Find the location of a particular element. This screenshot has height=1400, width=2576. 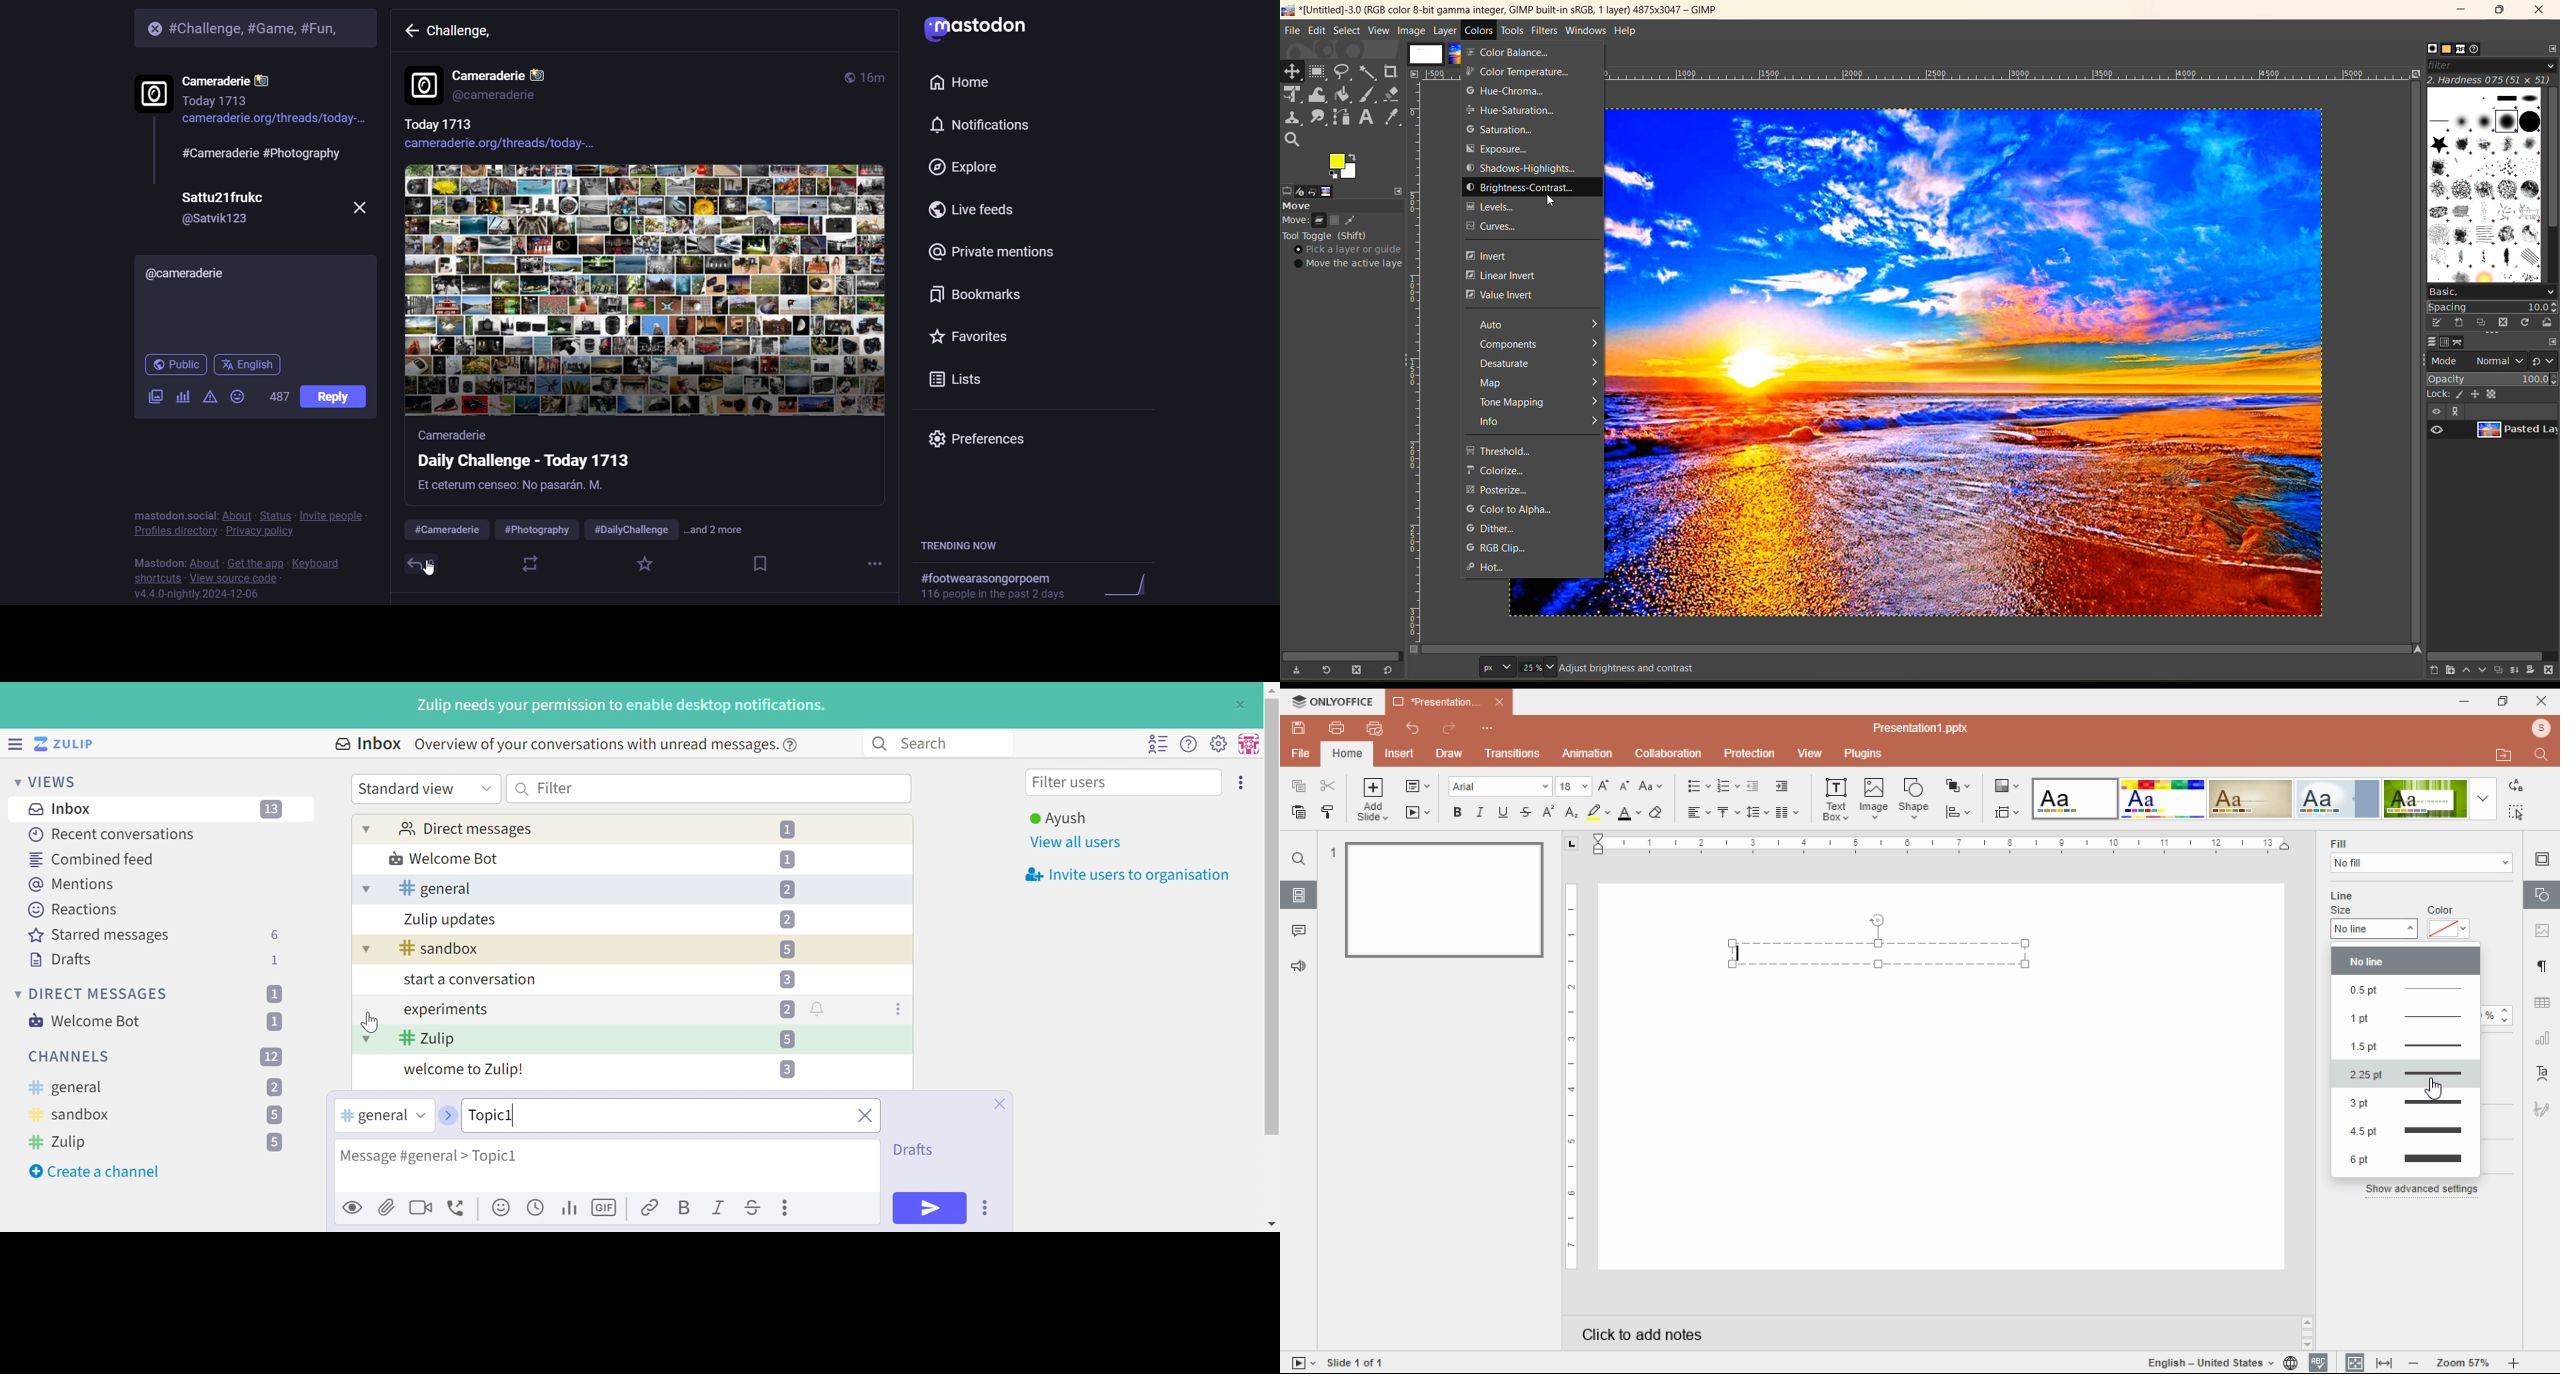

Drop Down is located at coordinates (15, 994).